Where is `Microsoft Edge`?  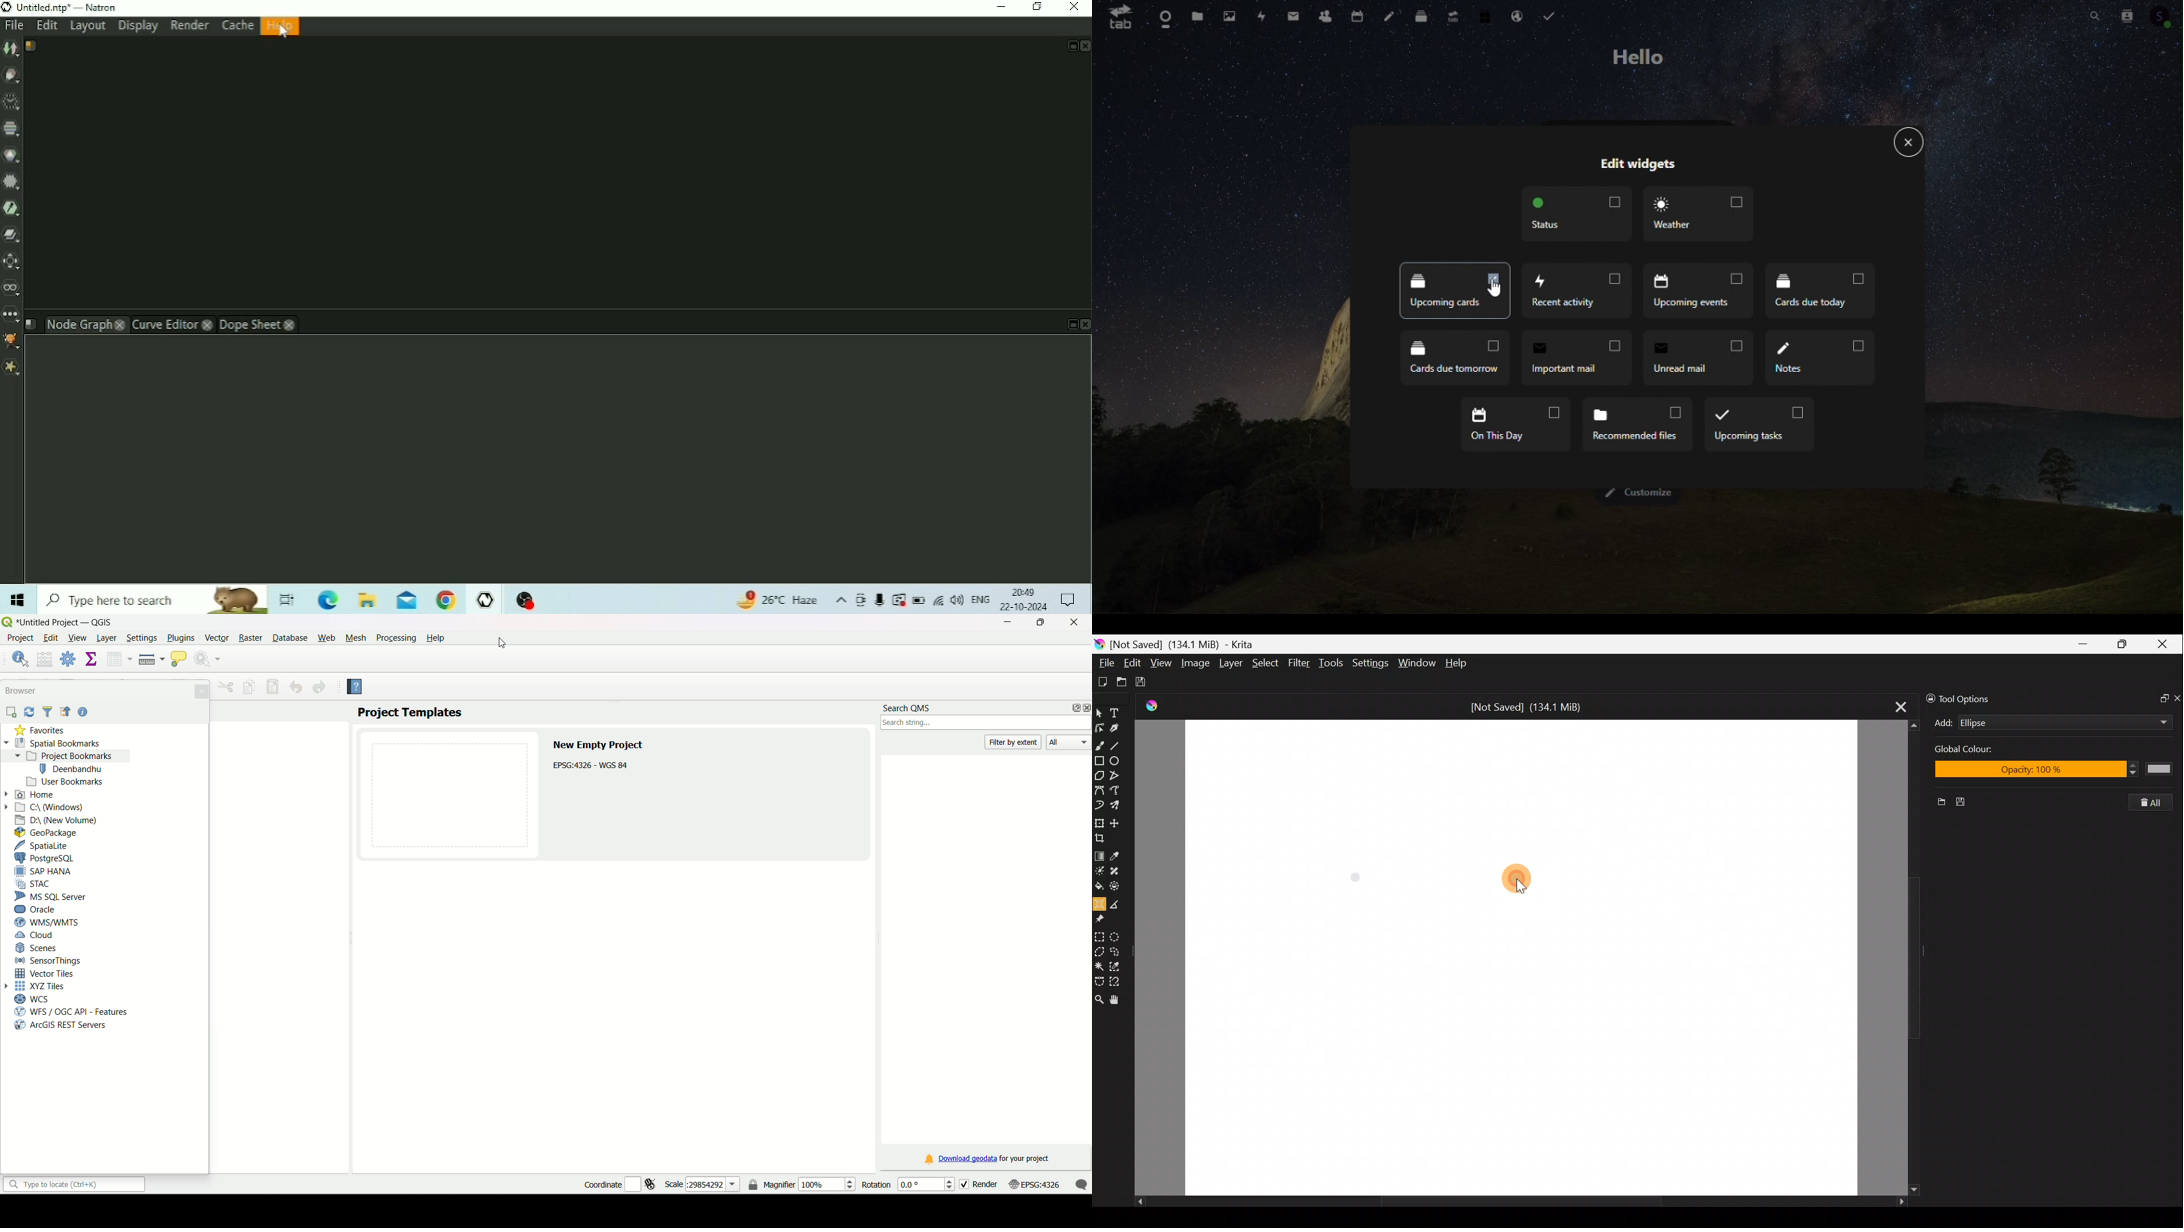 Microsoft Edge is located at coordinates (328, 598).